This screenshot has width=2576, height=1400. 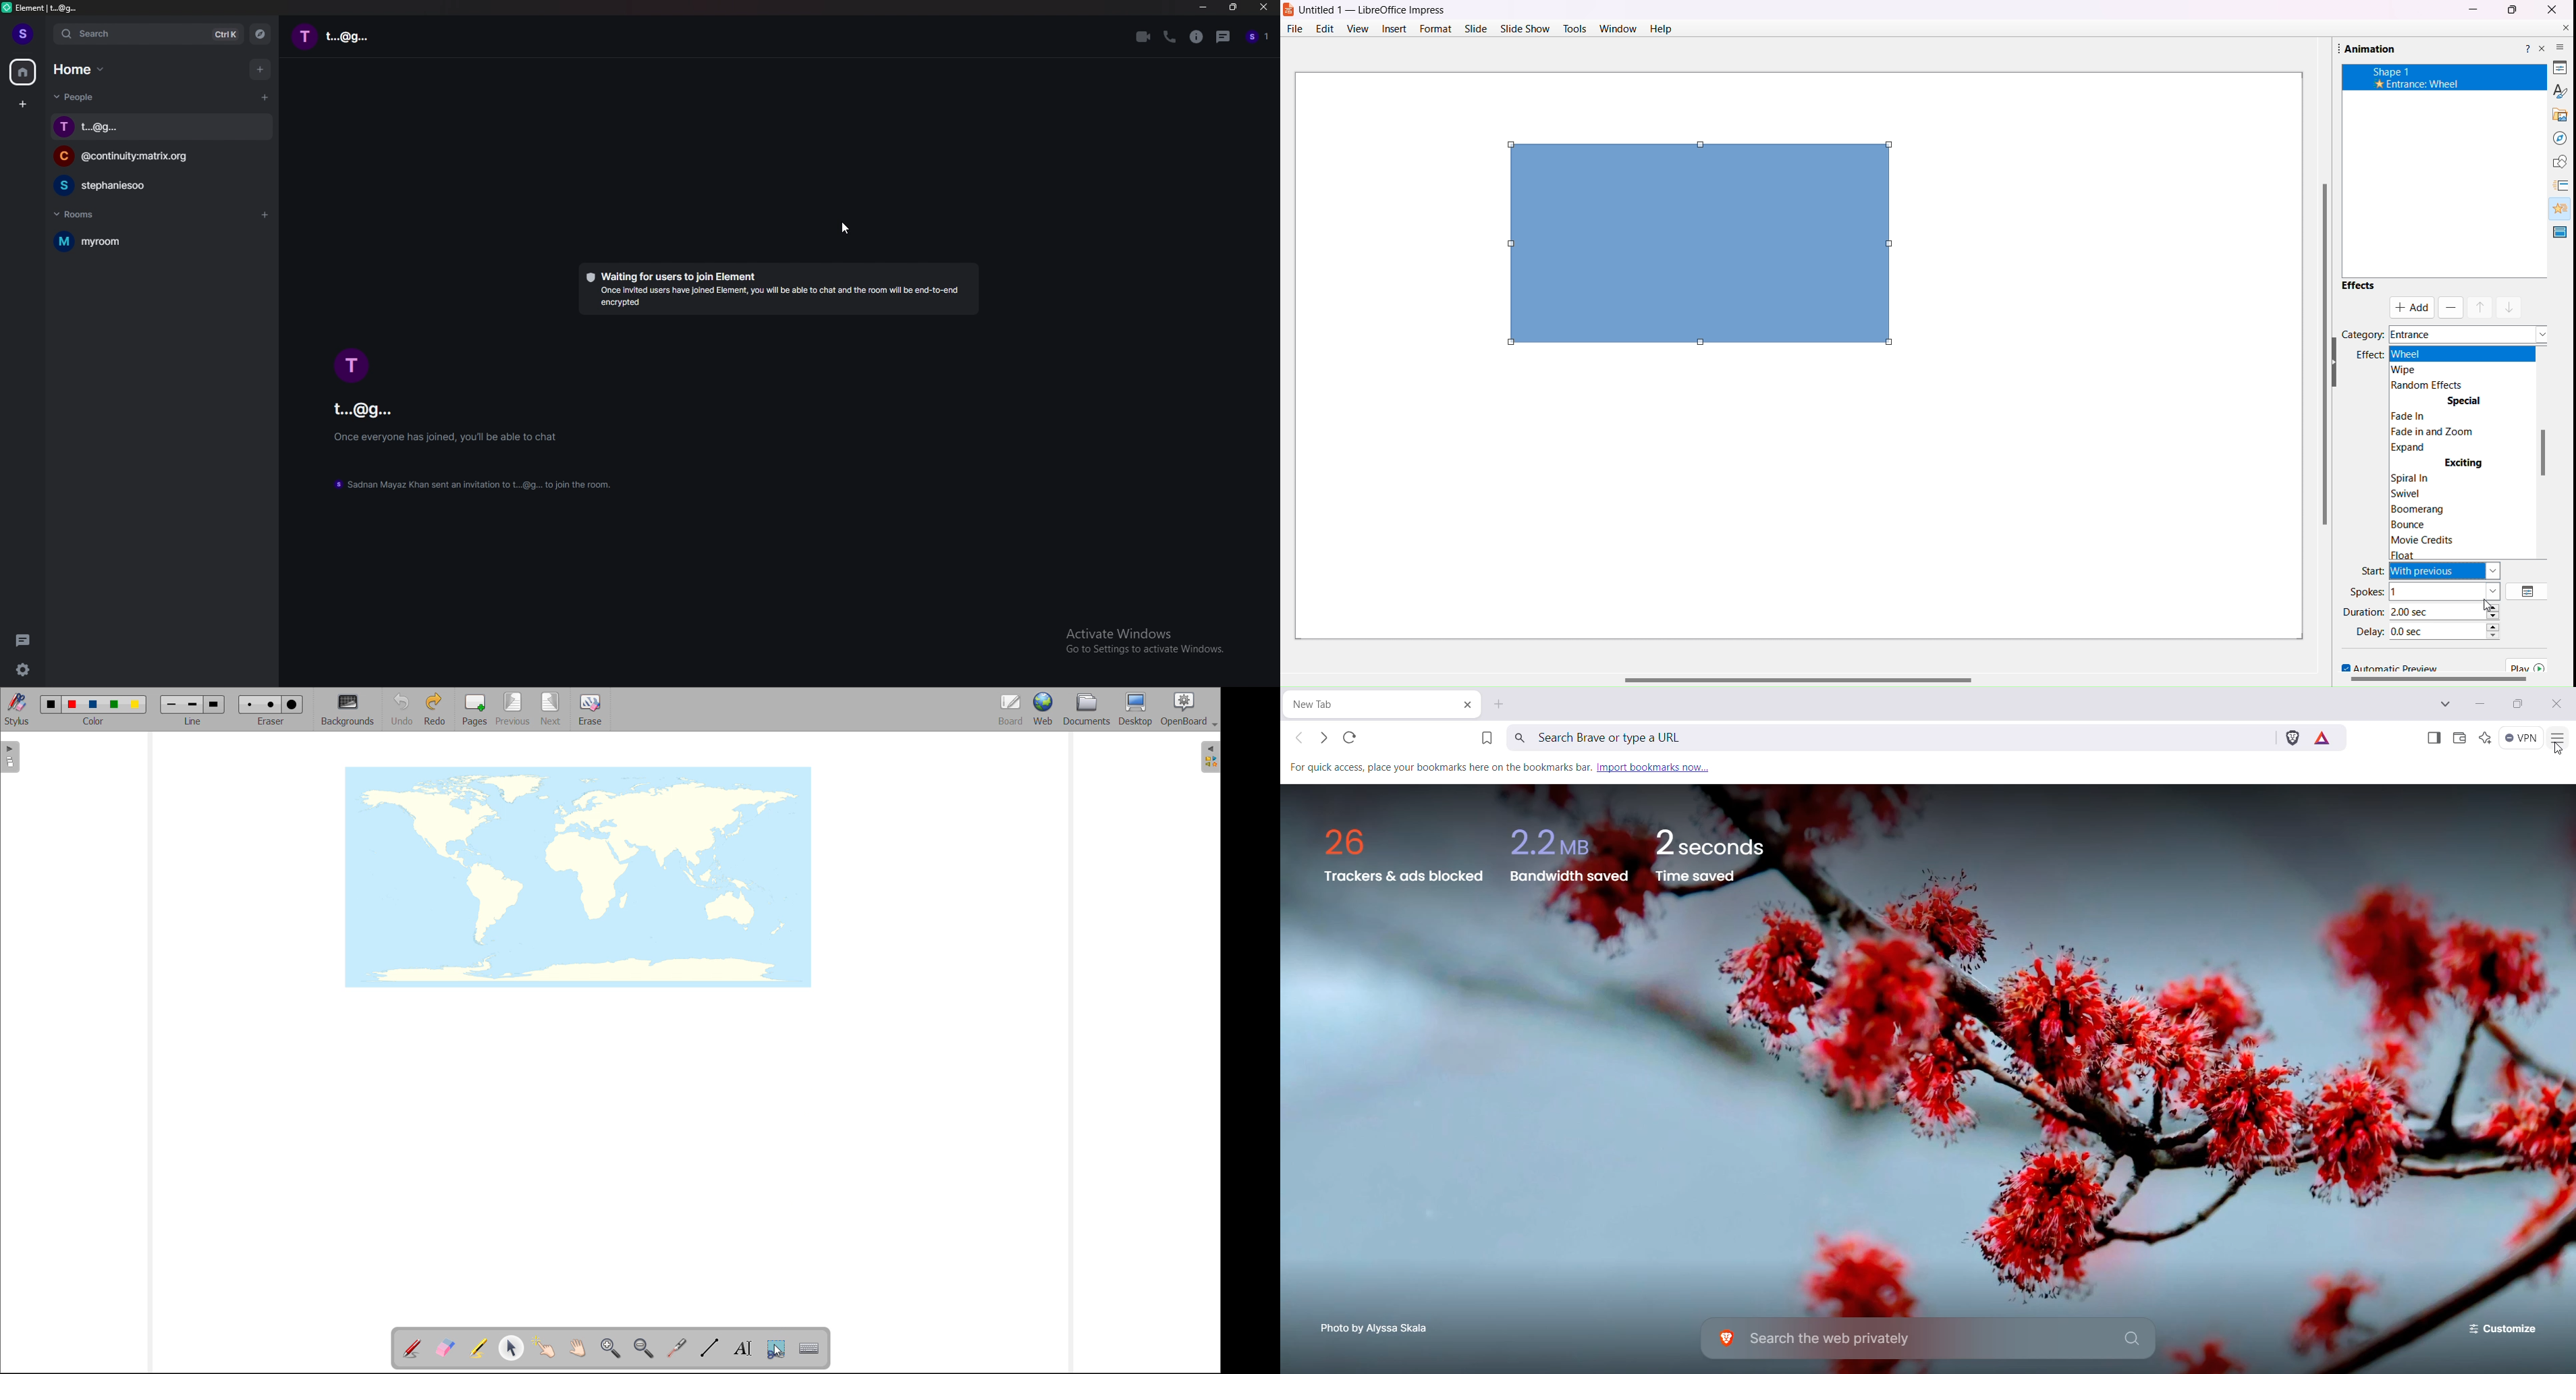 I want to click on info, so click(x=450, y=437).